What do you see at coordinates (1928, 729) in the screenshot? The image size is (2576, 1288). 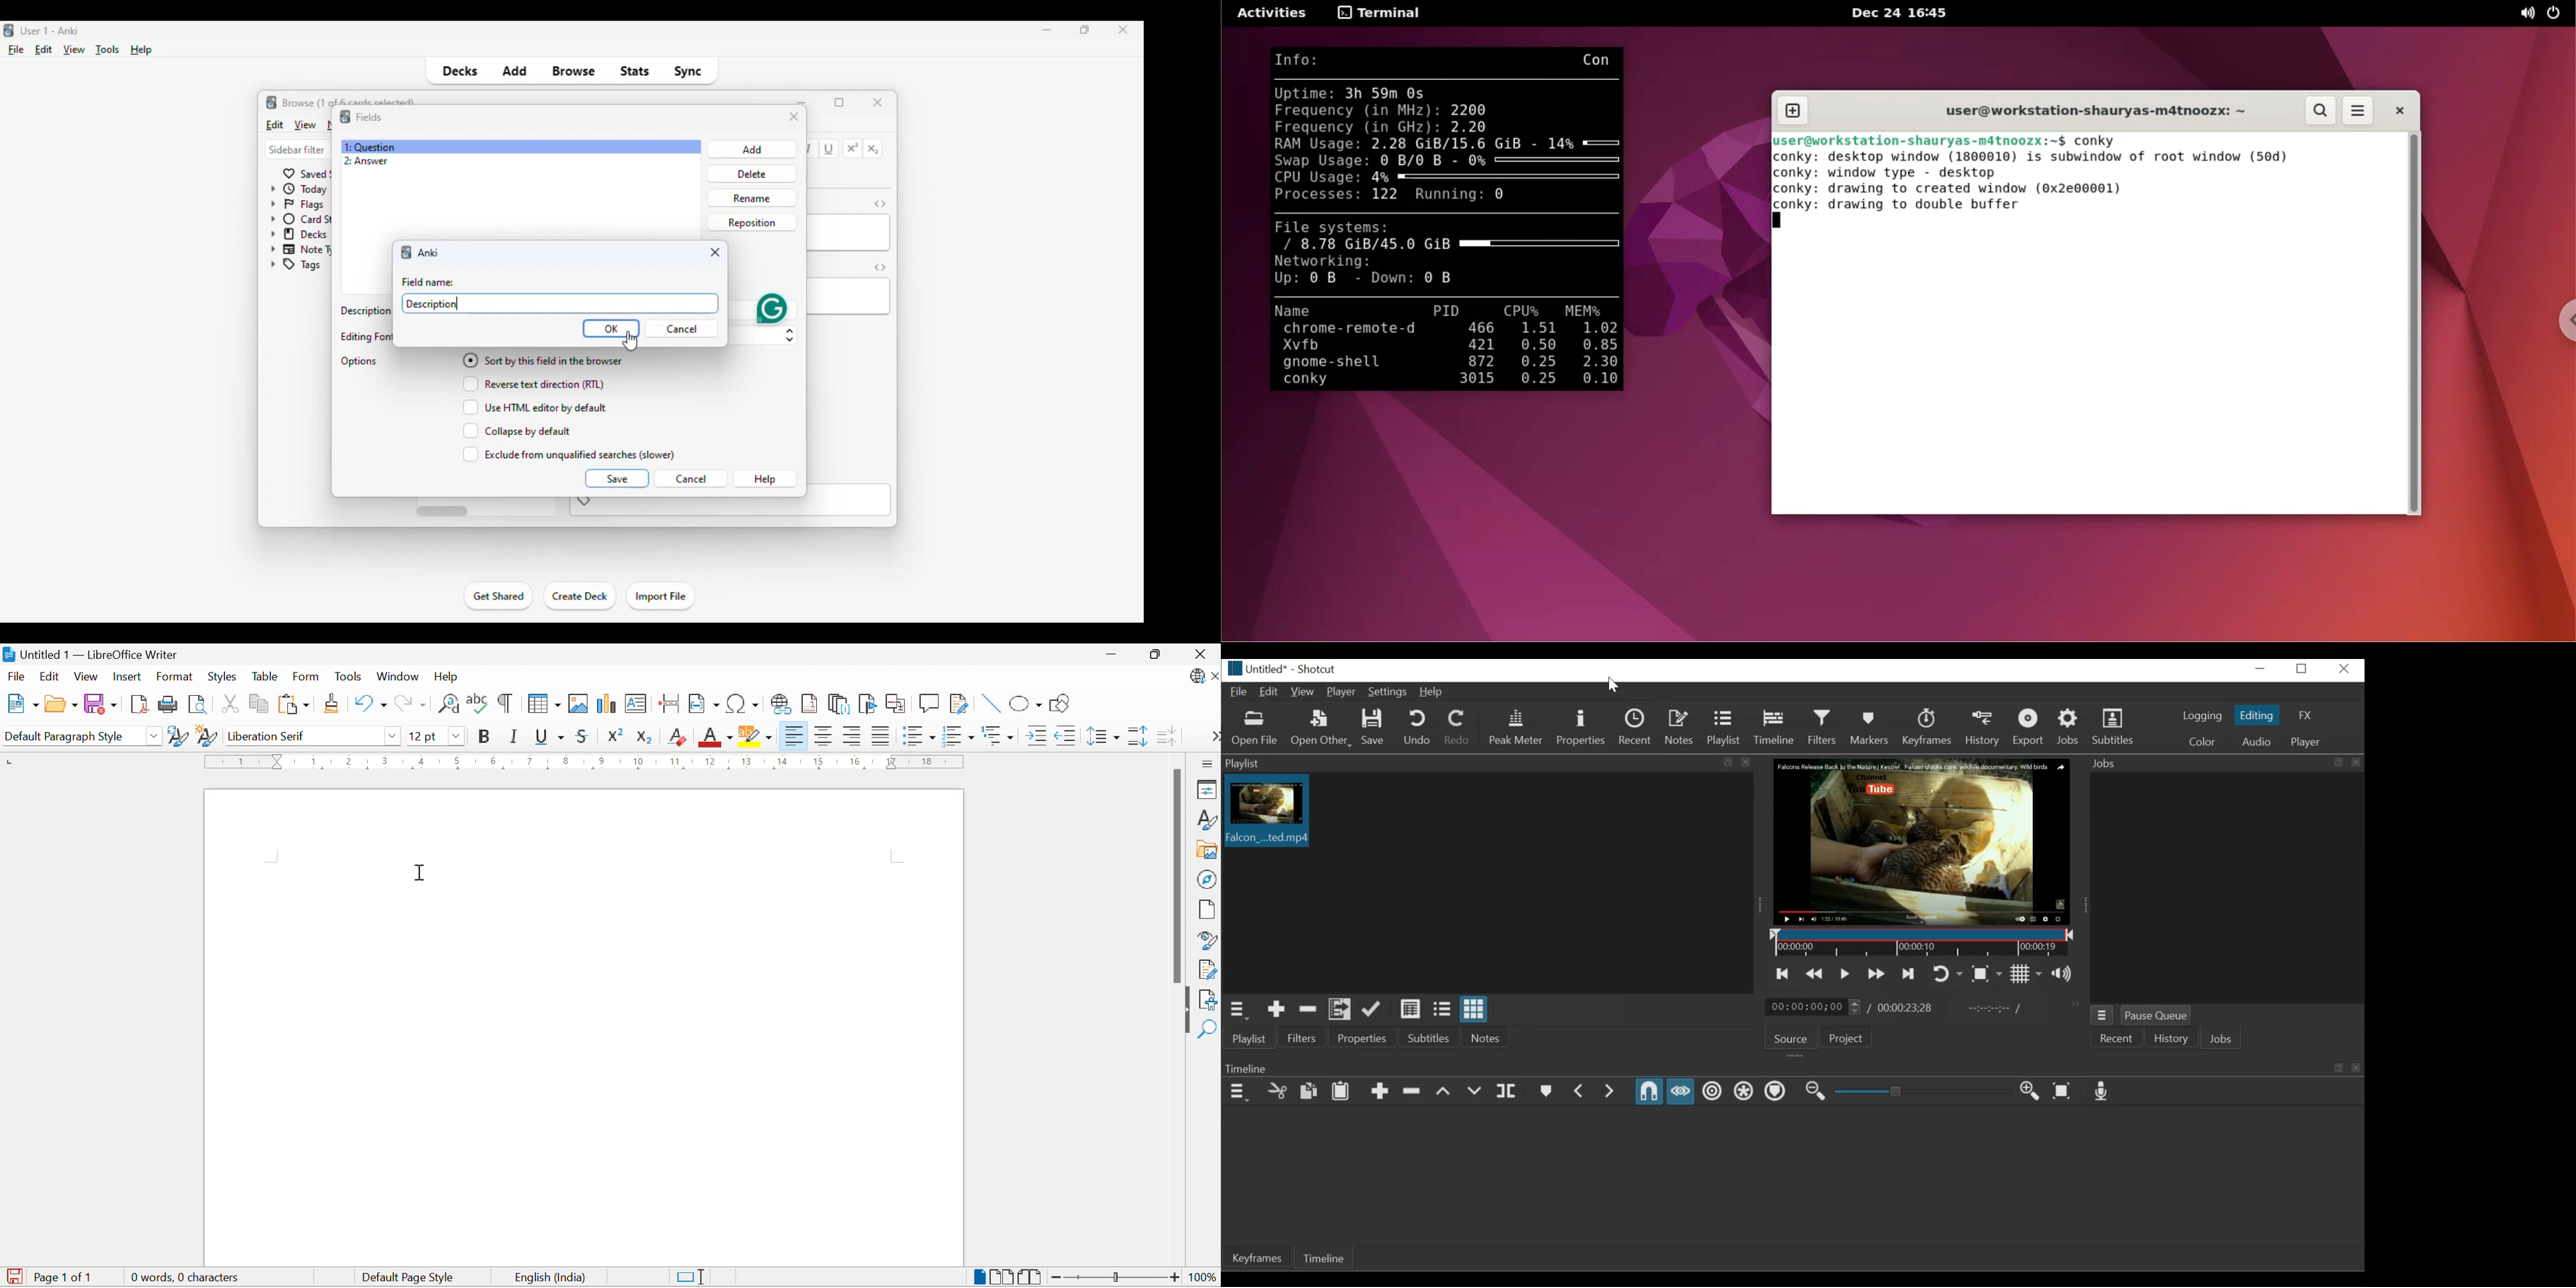 I see `Keyframes` at bounding box center [1928, 729].